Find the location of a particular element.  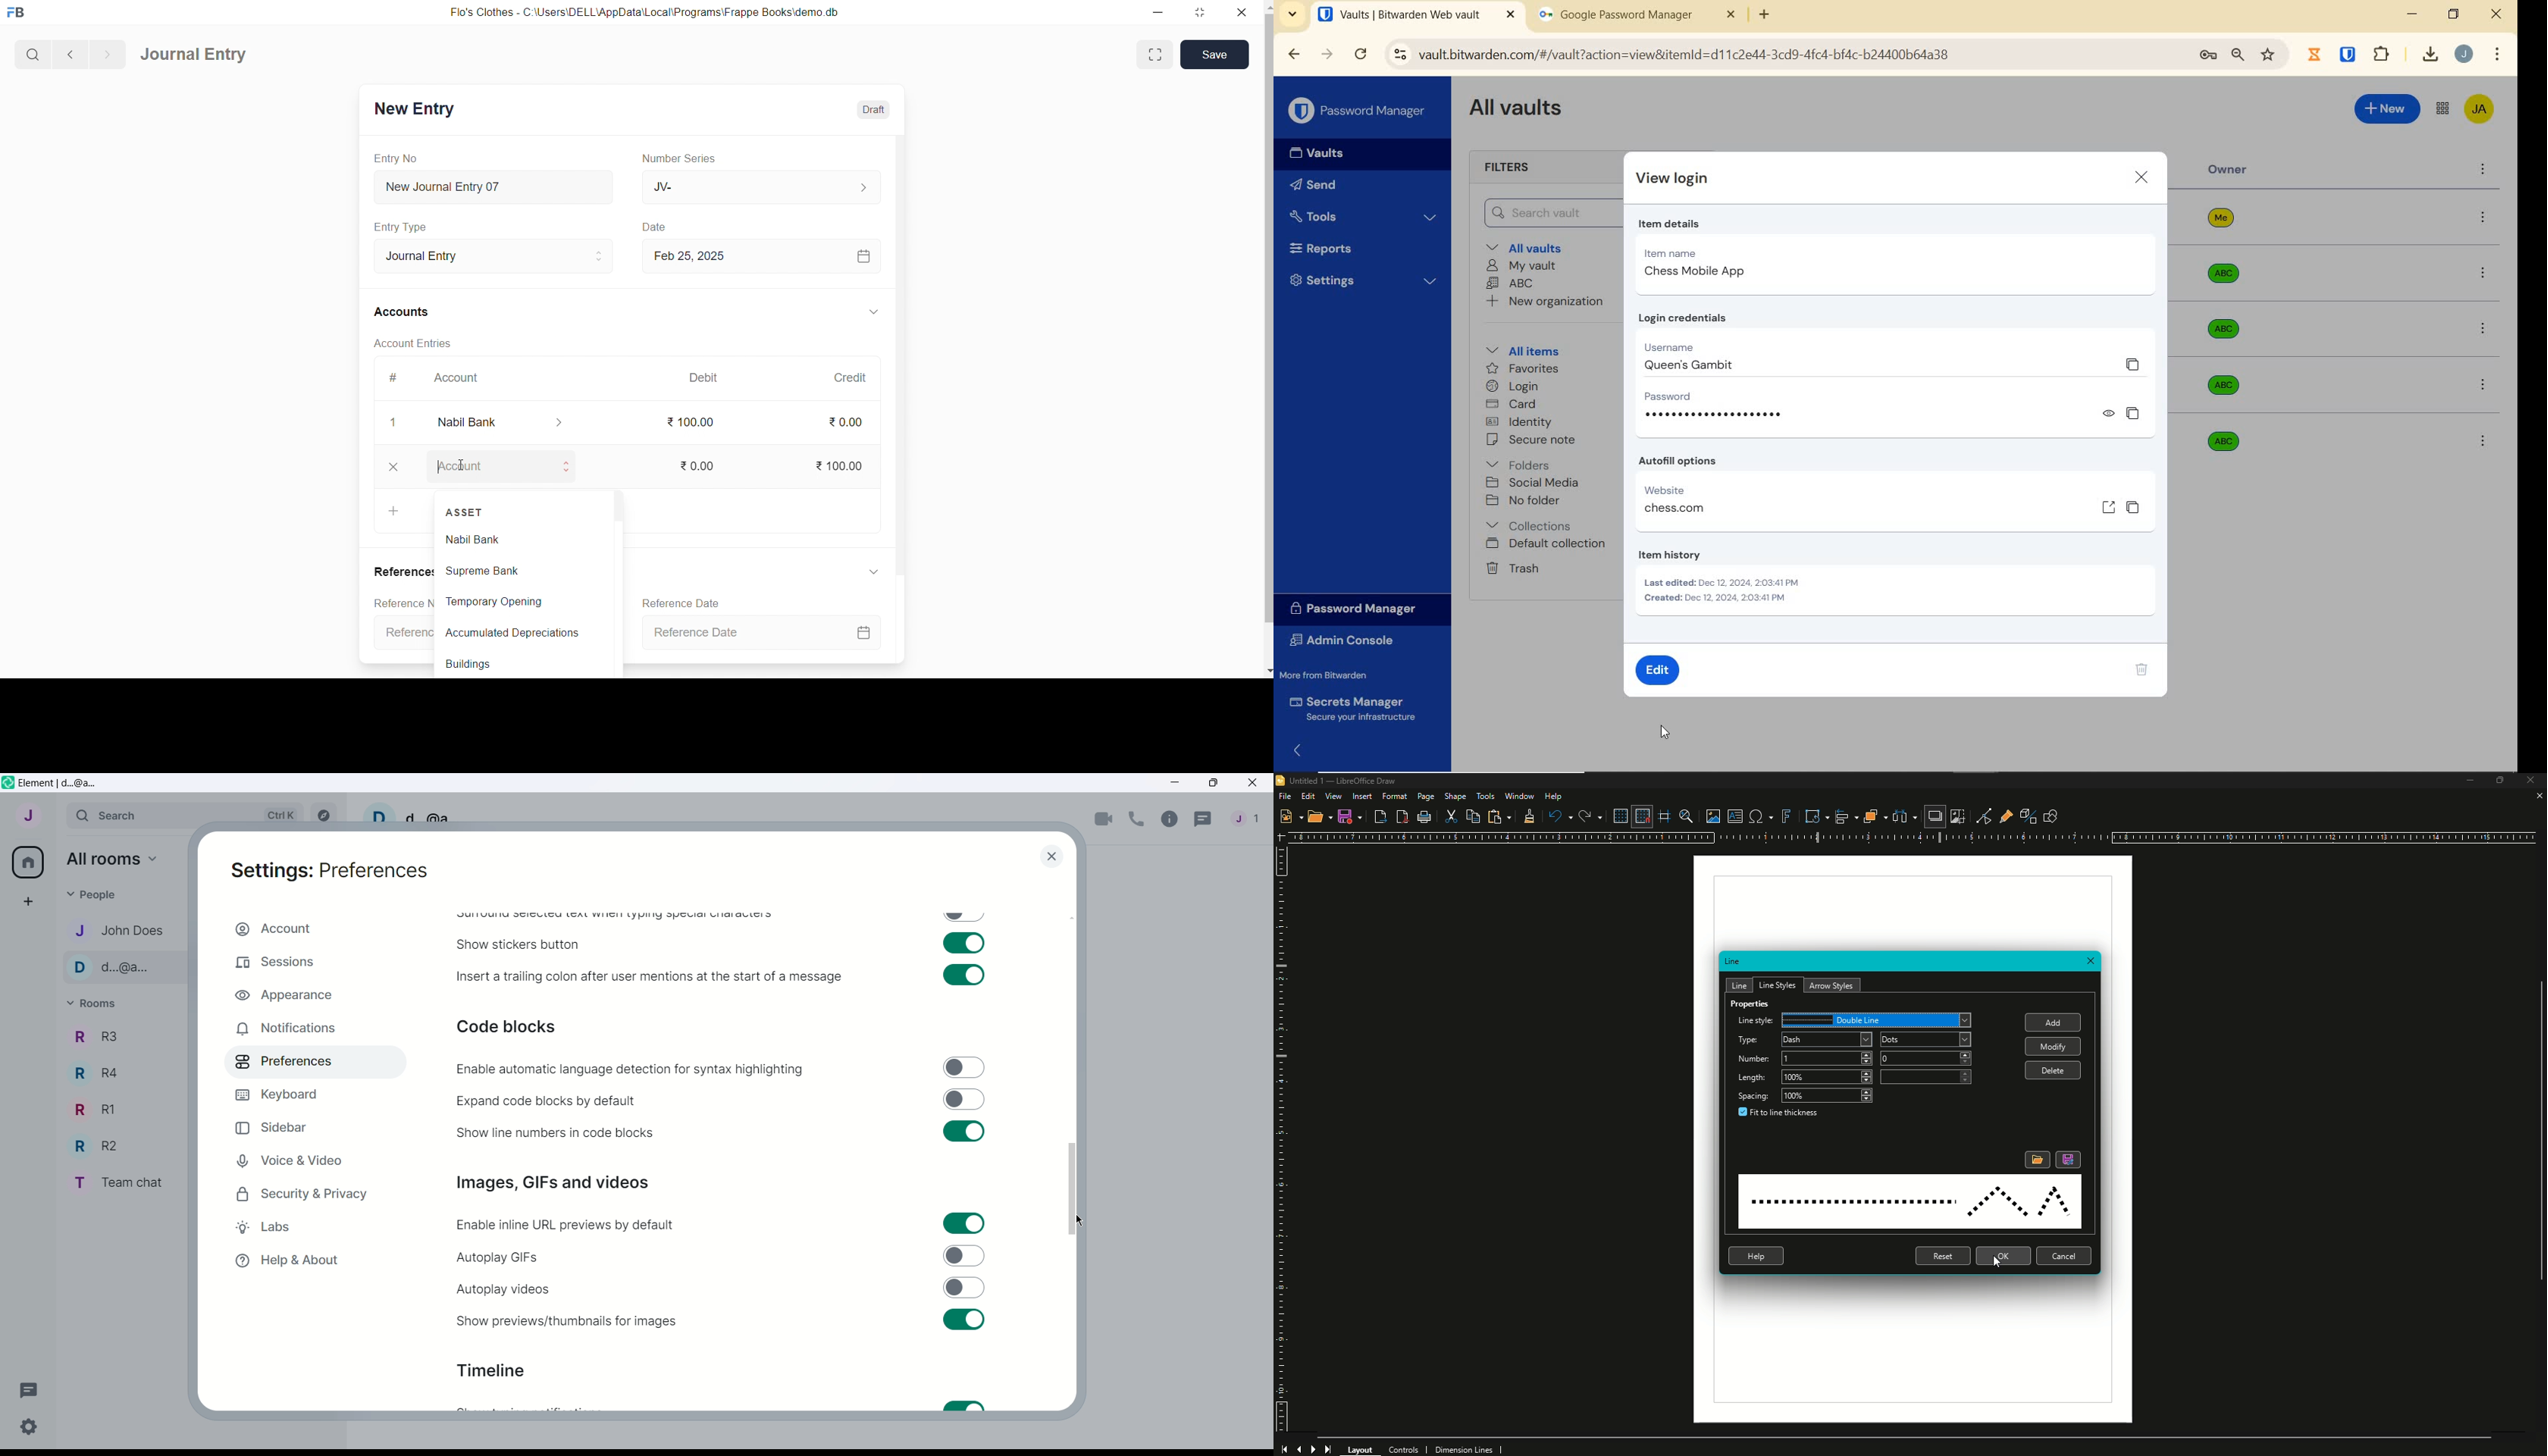

Add is located at coordinates (397, 511).